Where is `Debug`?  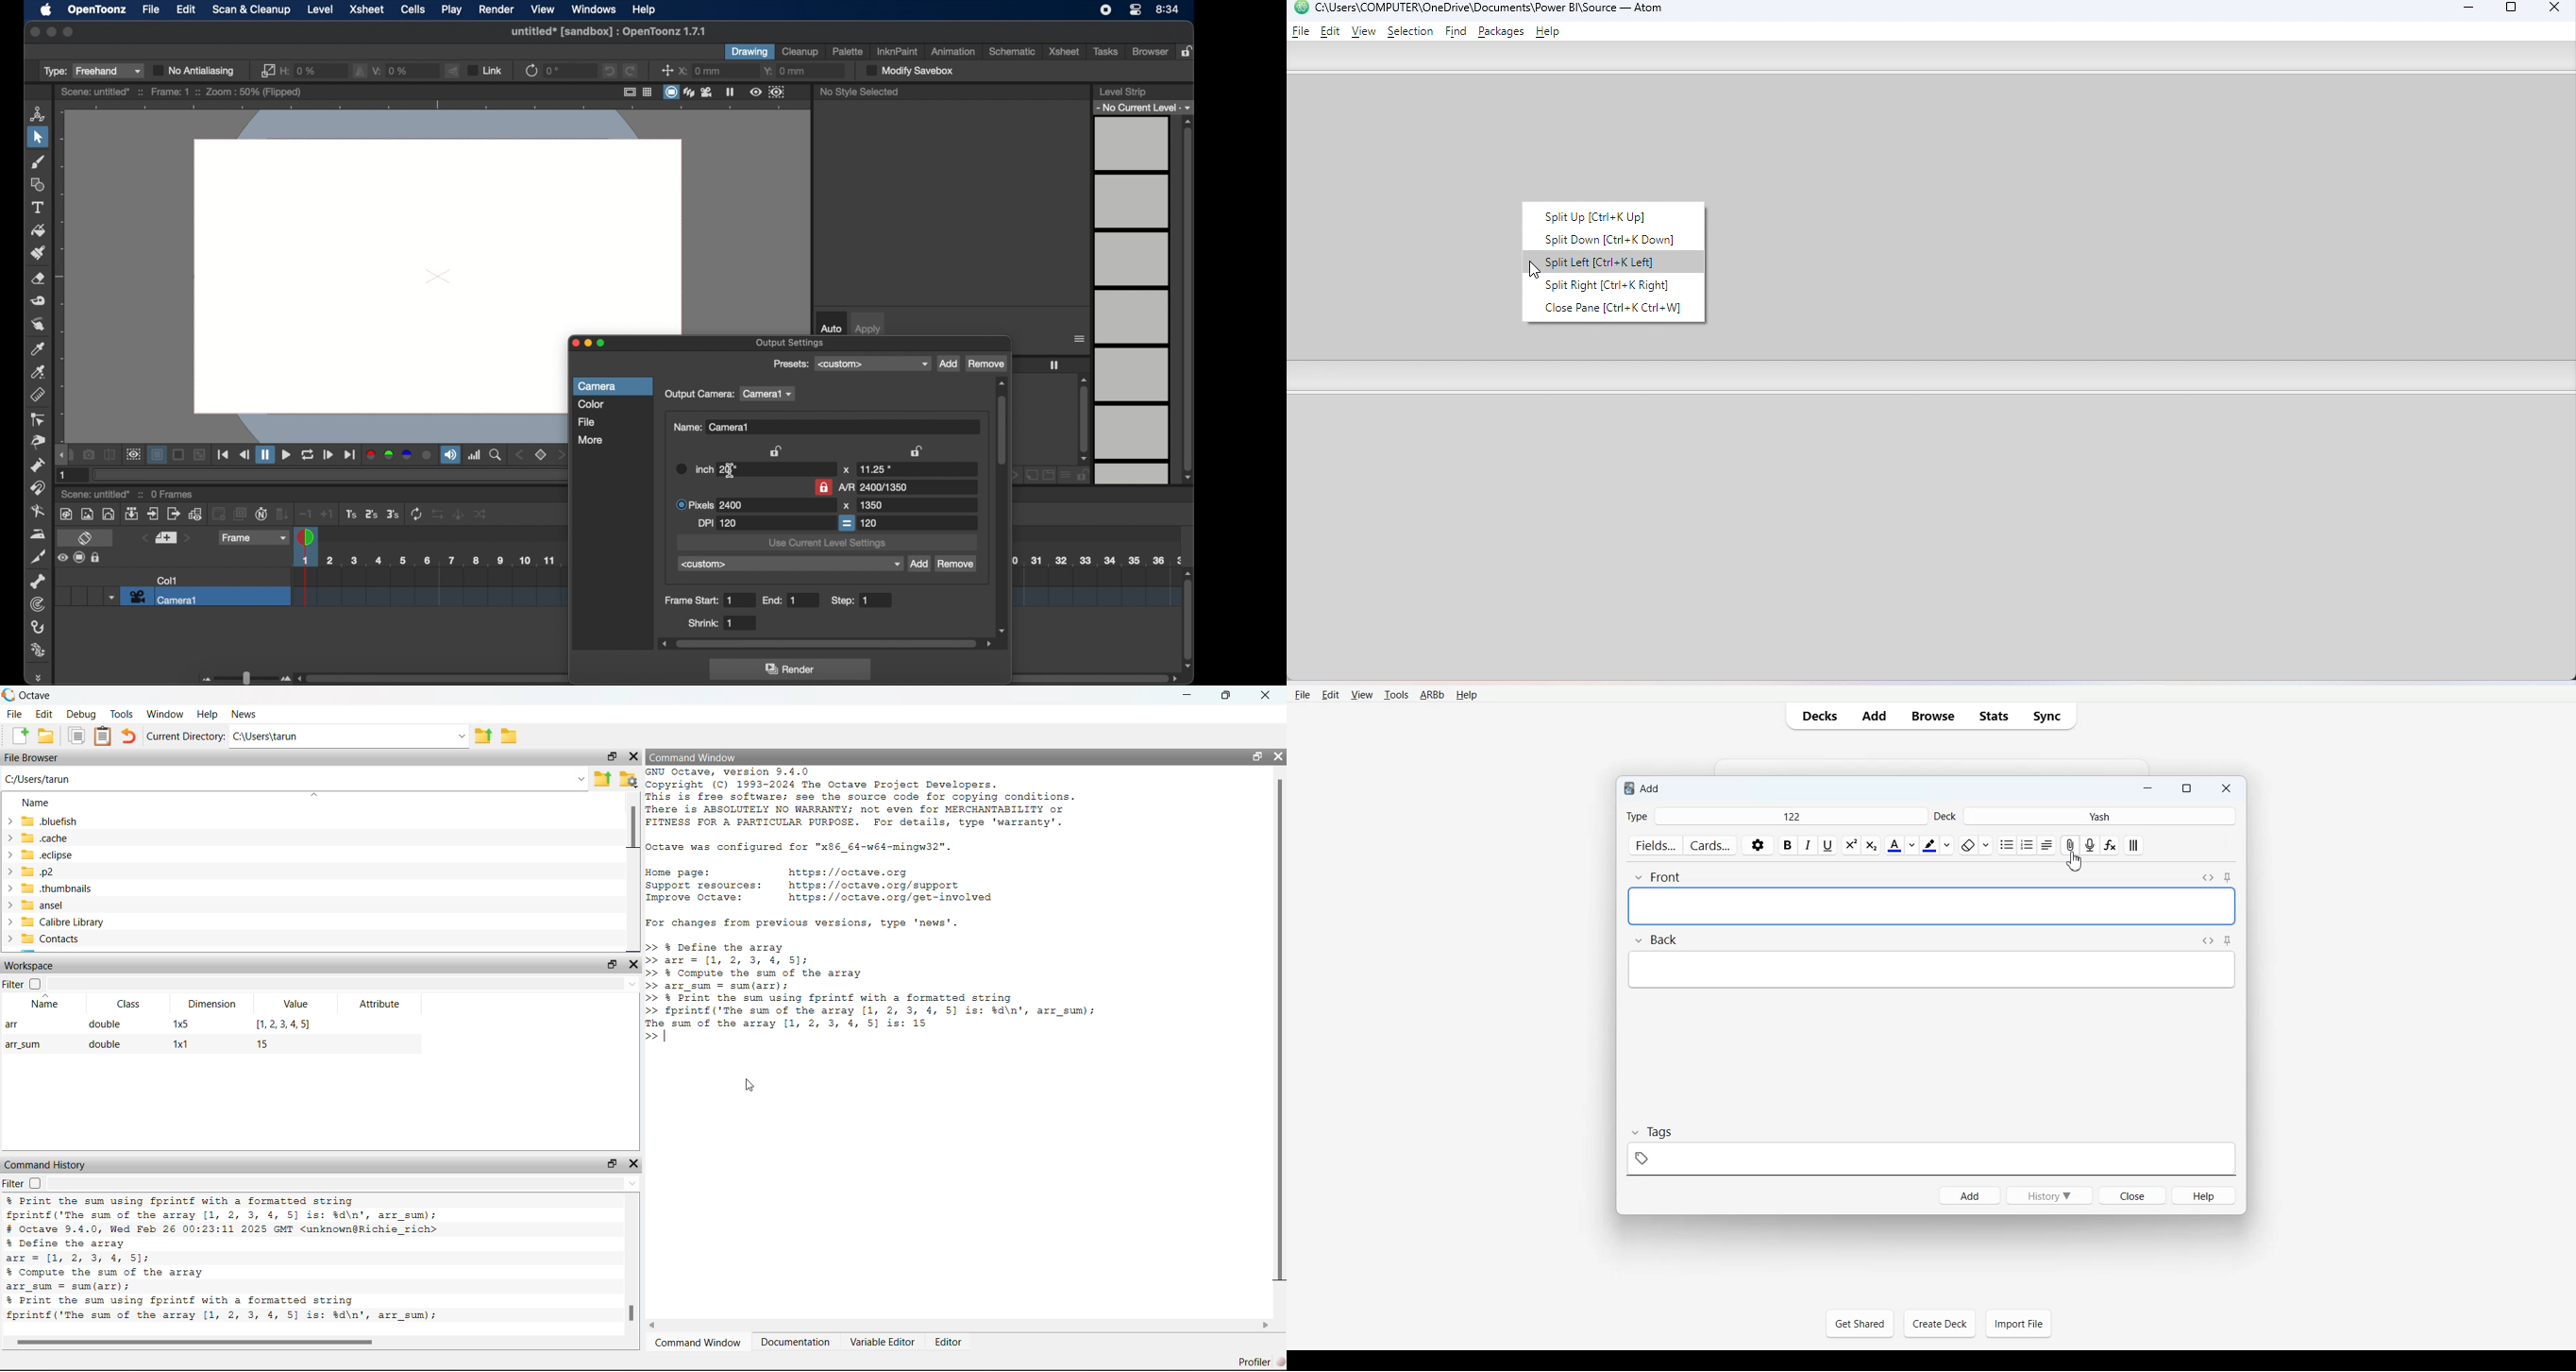
Debug is located at coordinates (82, 714).